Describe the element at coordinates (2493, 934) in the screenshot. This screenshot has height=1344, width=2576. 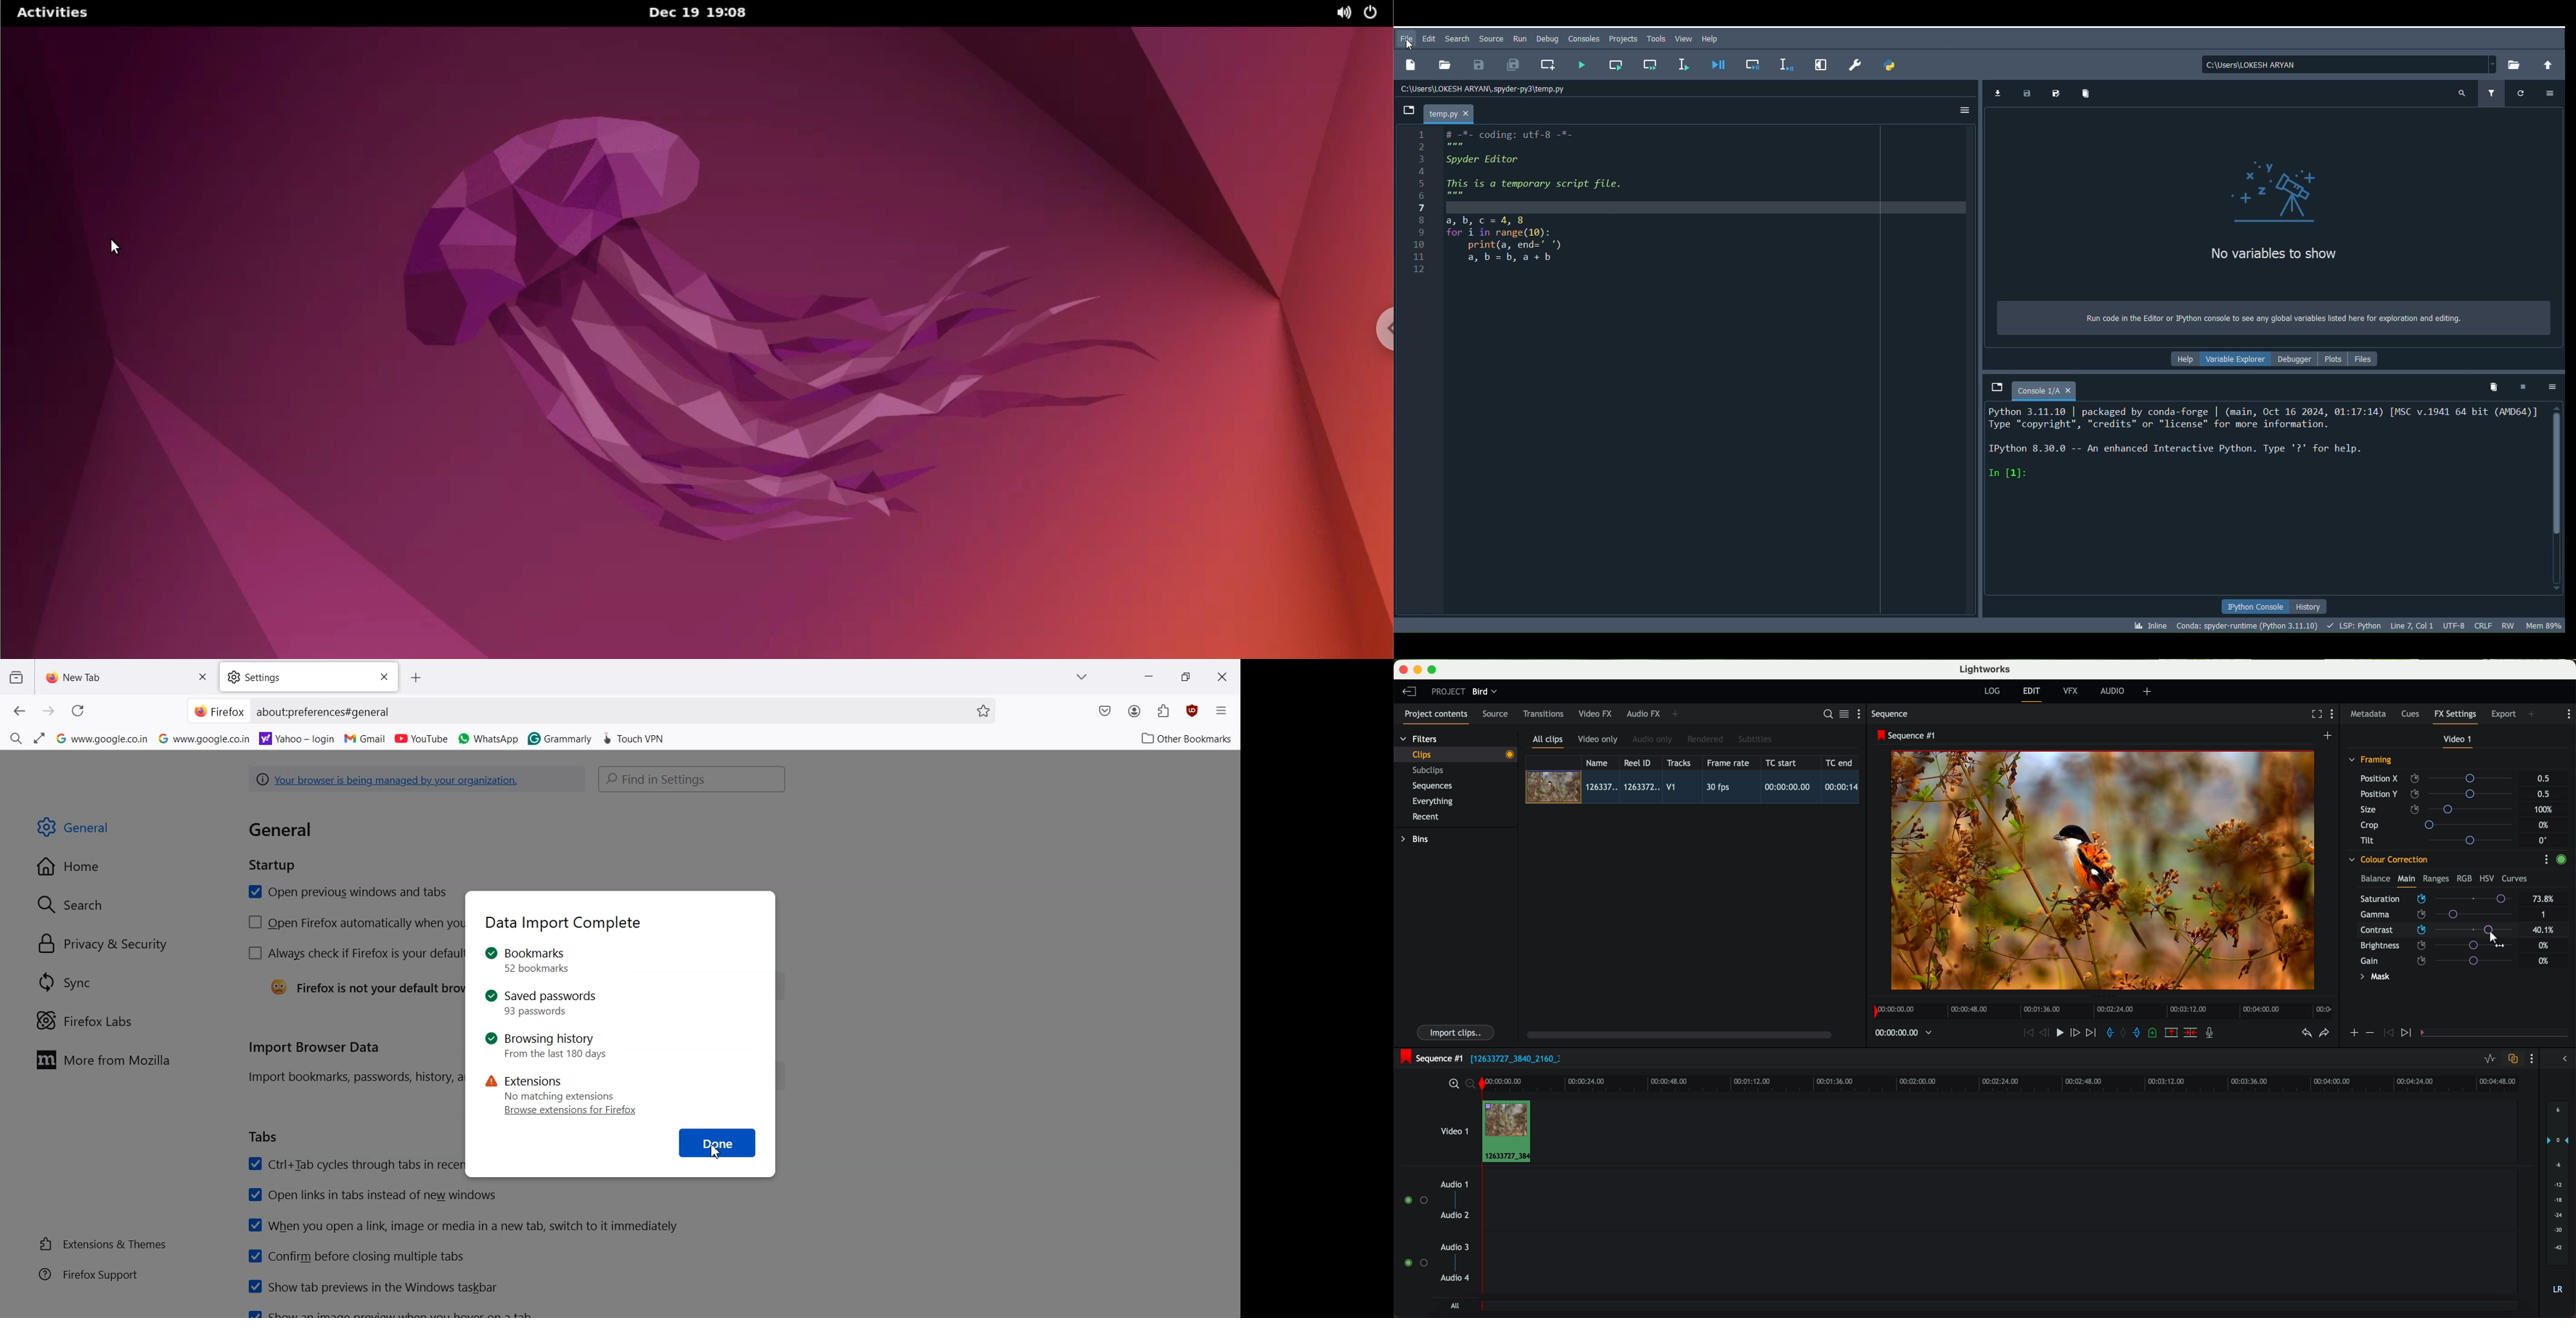
I see `drag to` at that location.